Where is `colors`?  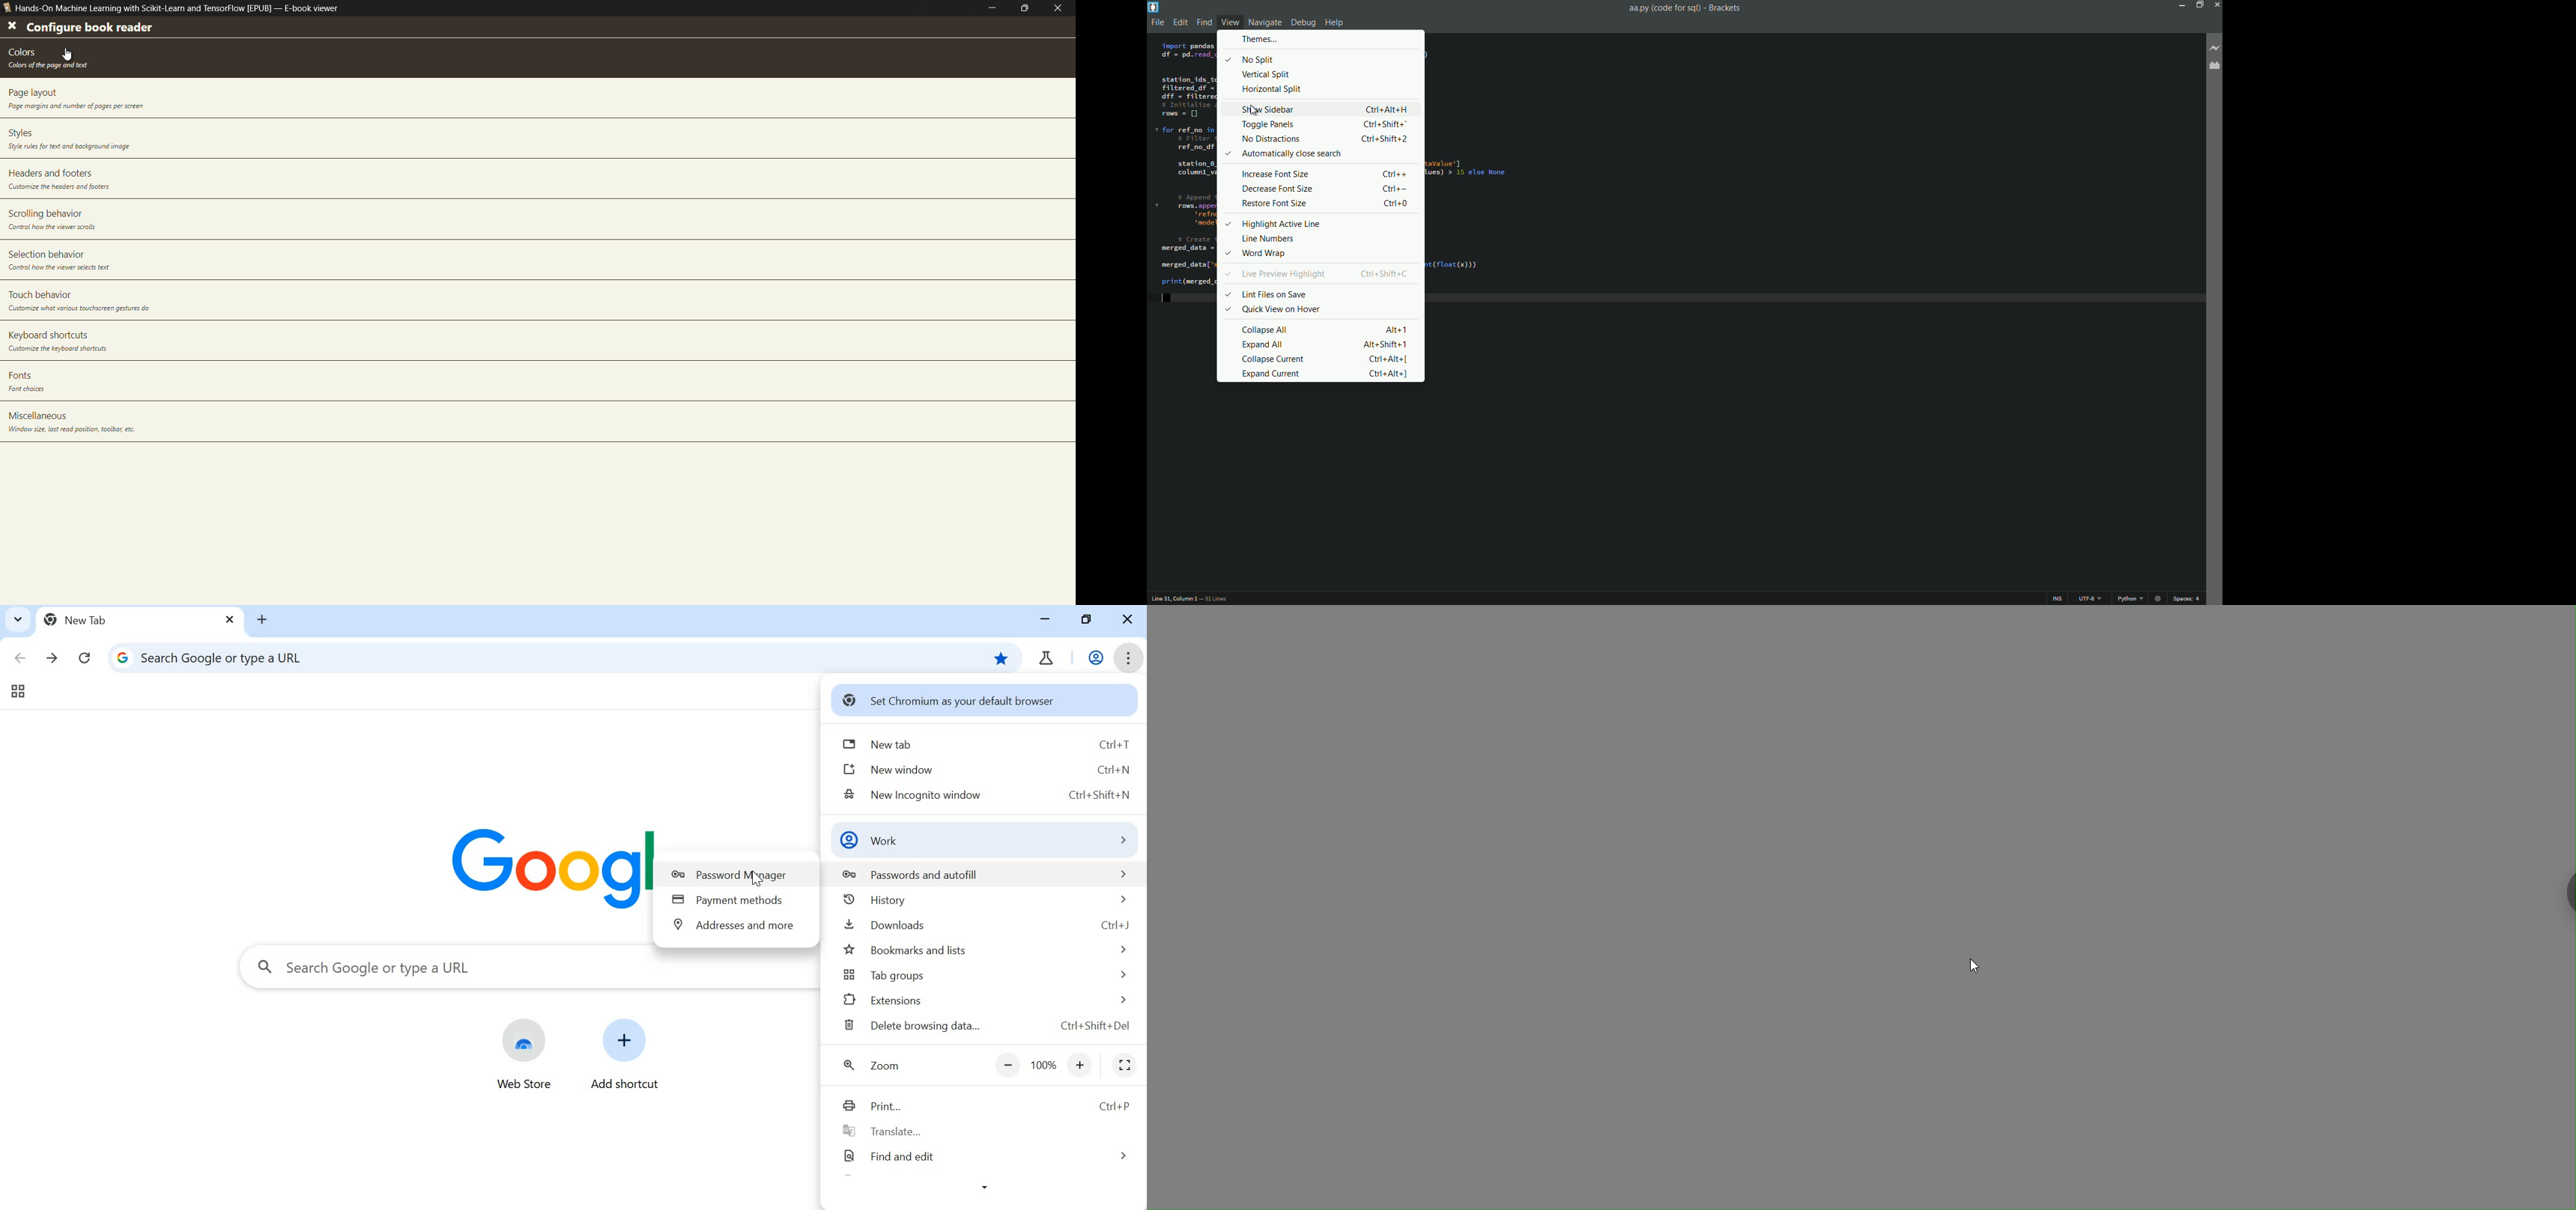 colors is located at coordinates (25, 53).